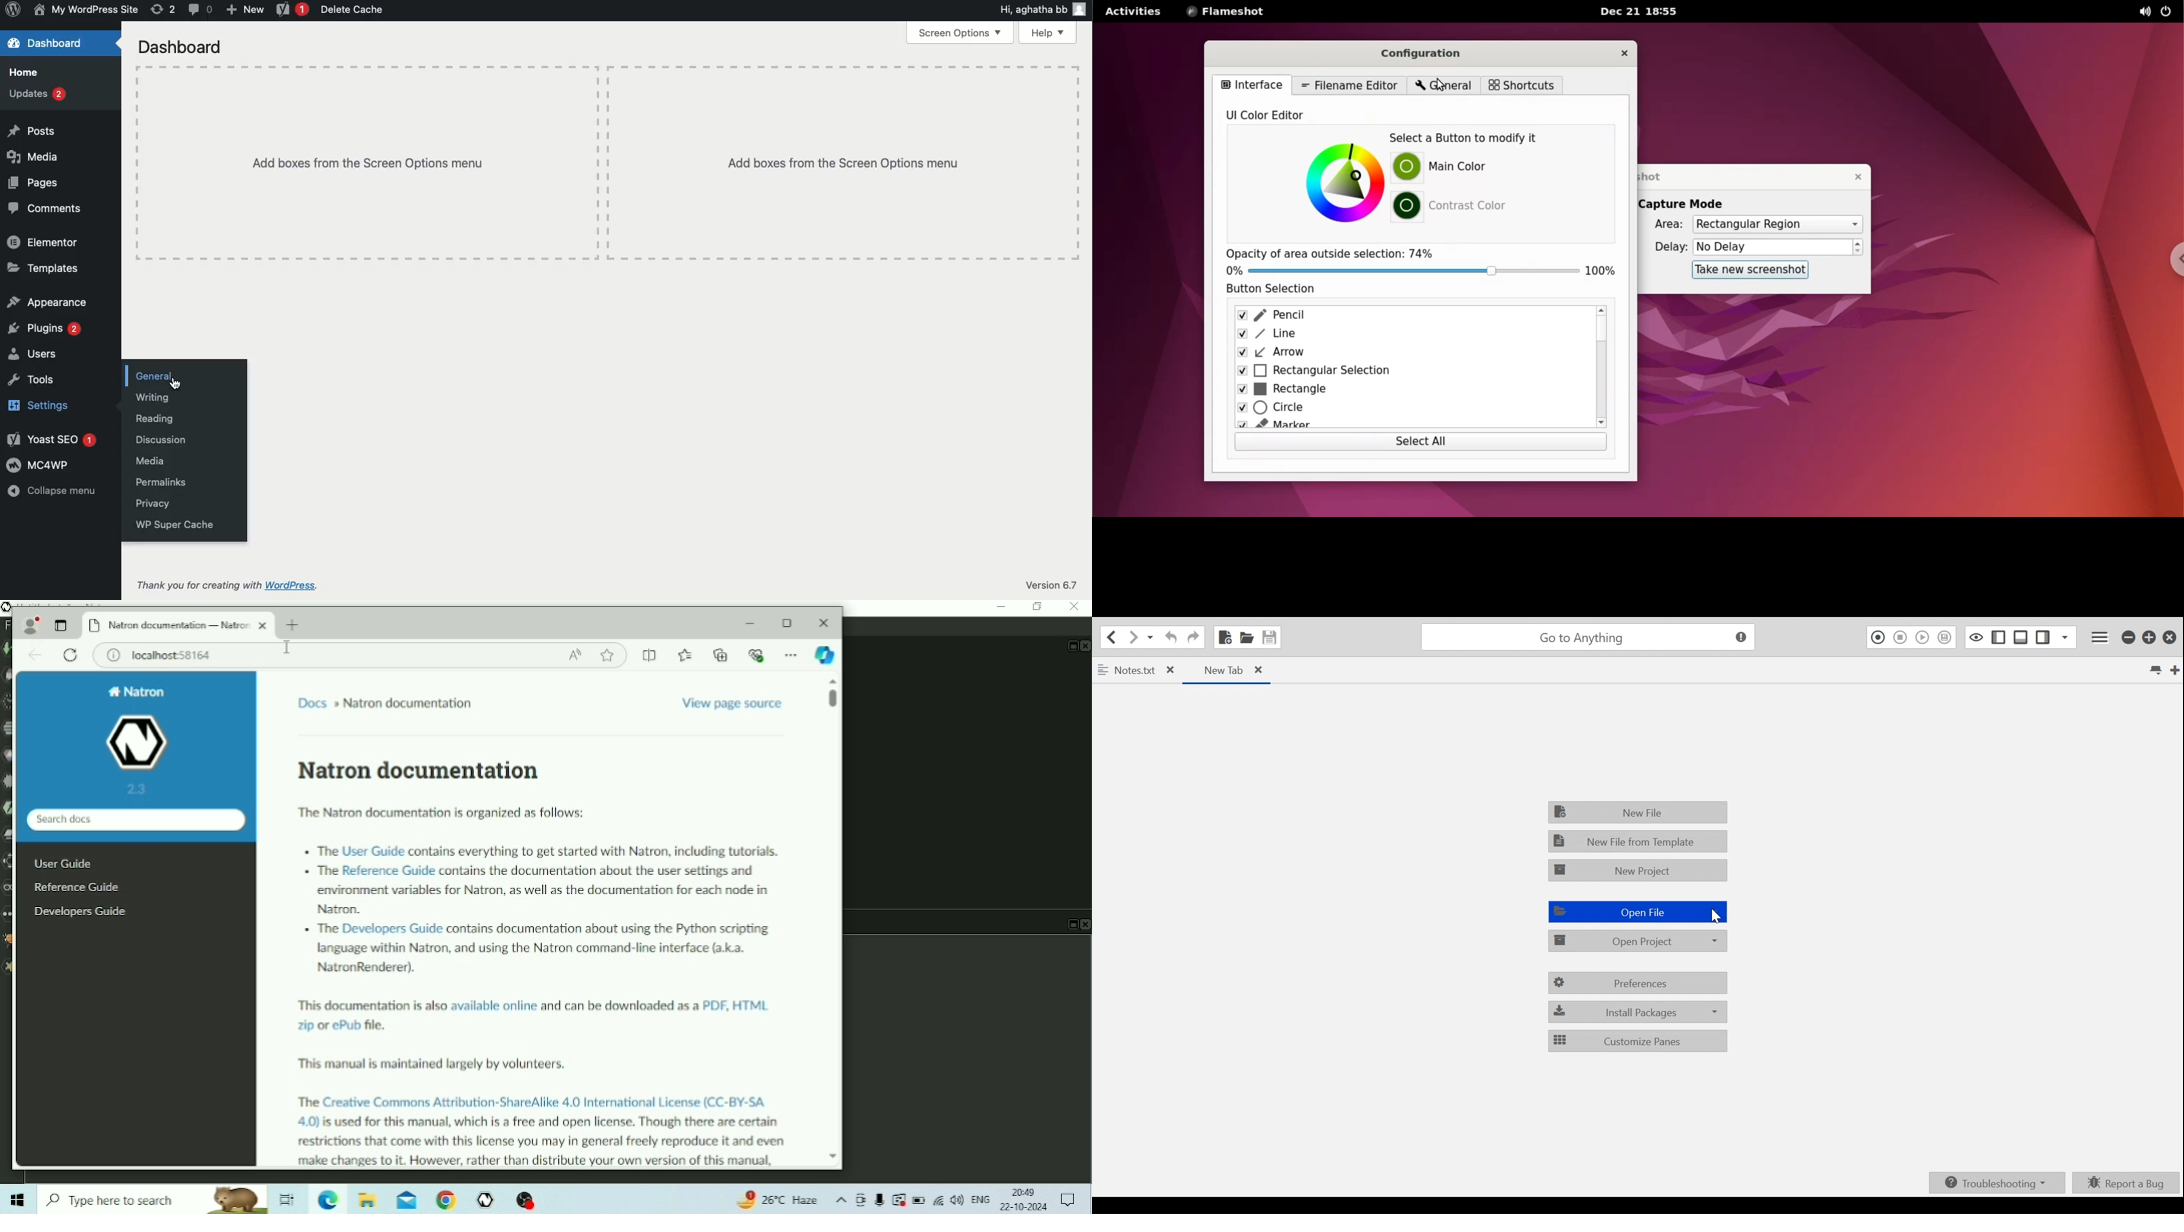 The width and height of the screenshot is (2184, 1232). What do you see at coordinates (1251, 84) in the screenshot?
I see `interface` at bounding box center [1251, 84].